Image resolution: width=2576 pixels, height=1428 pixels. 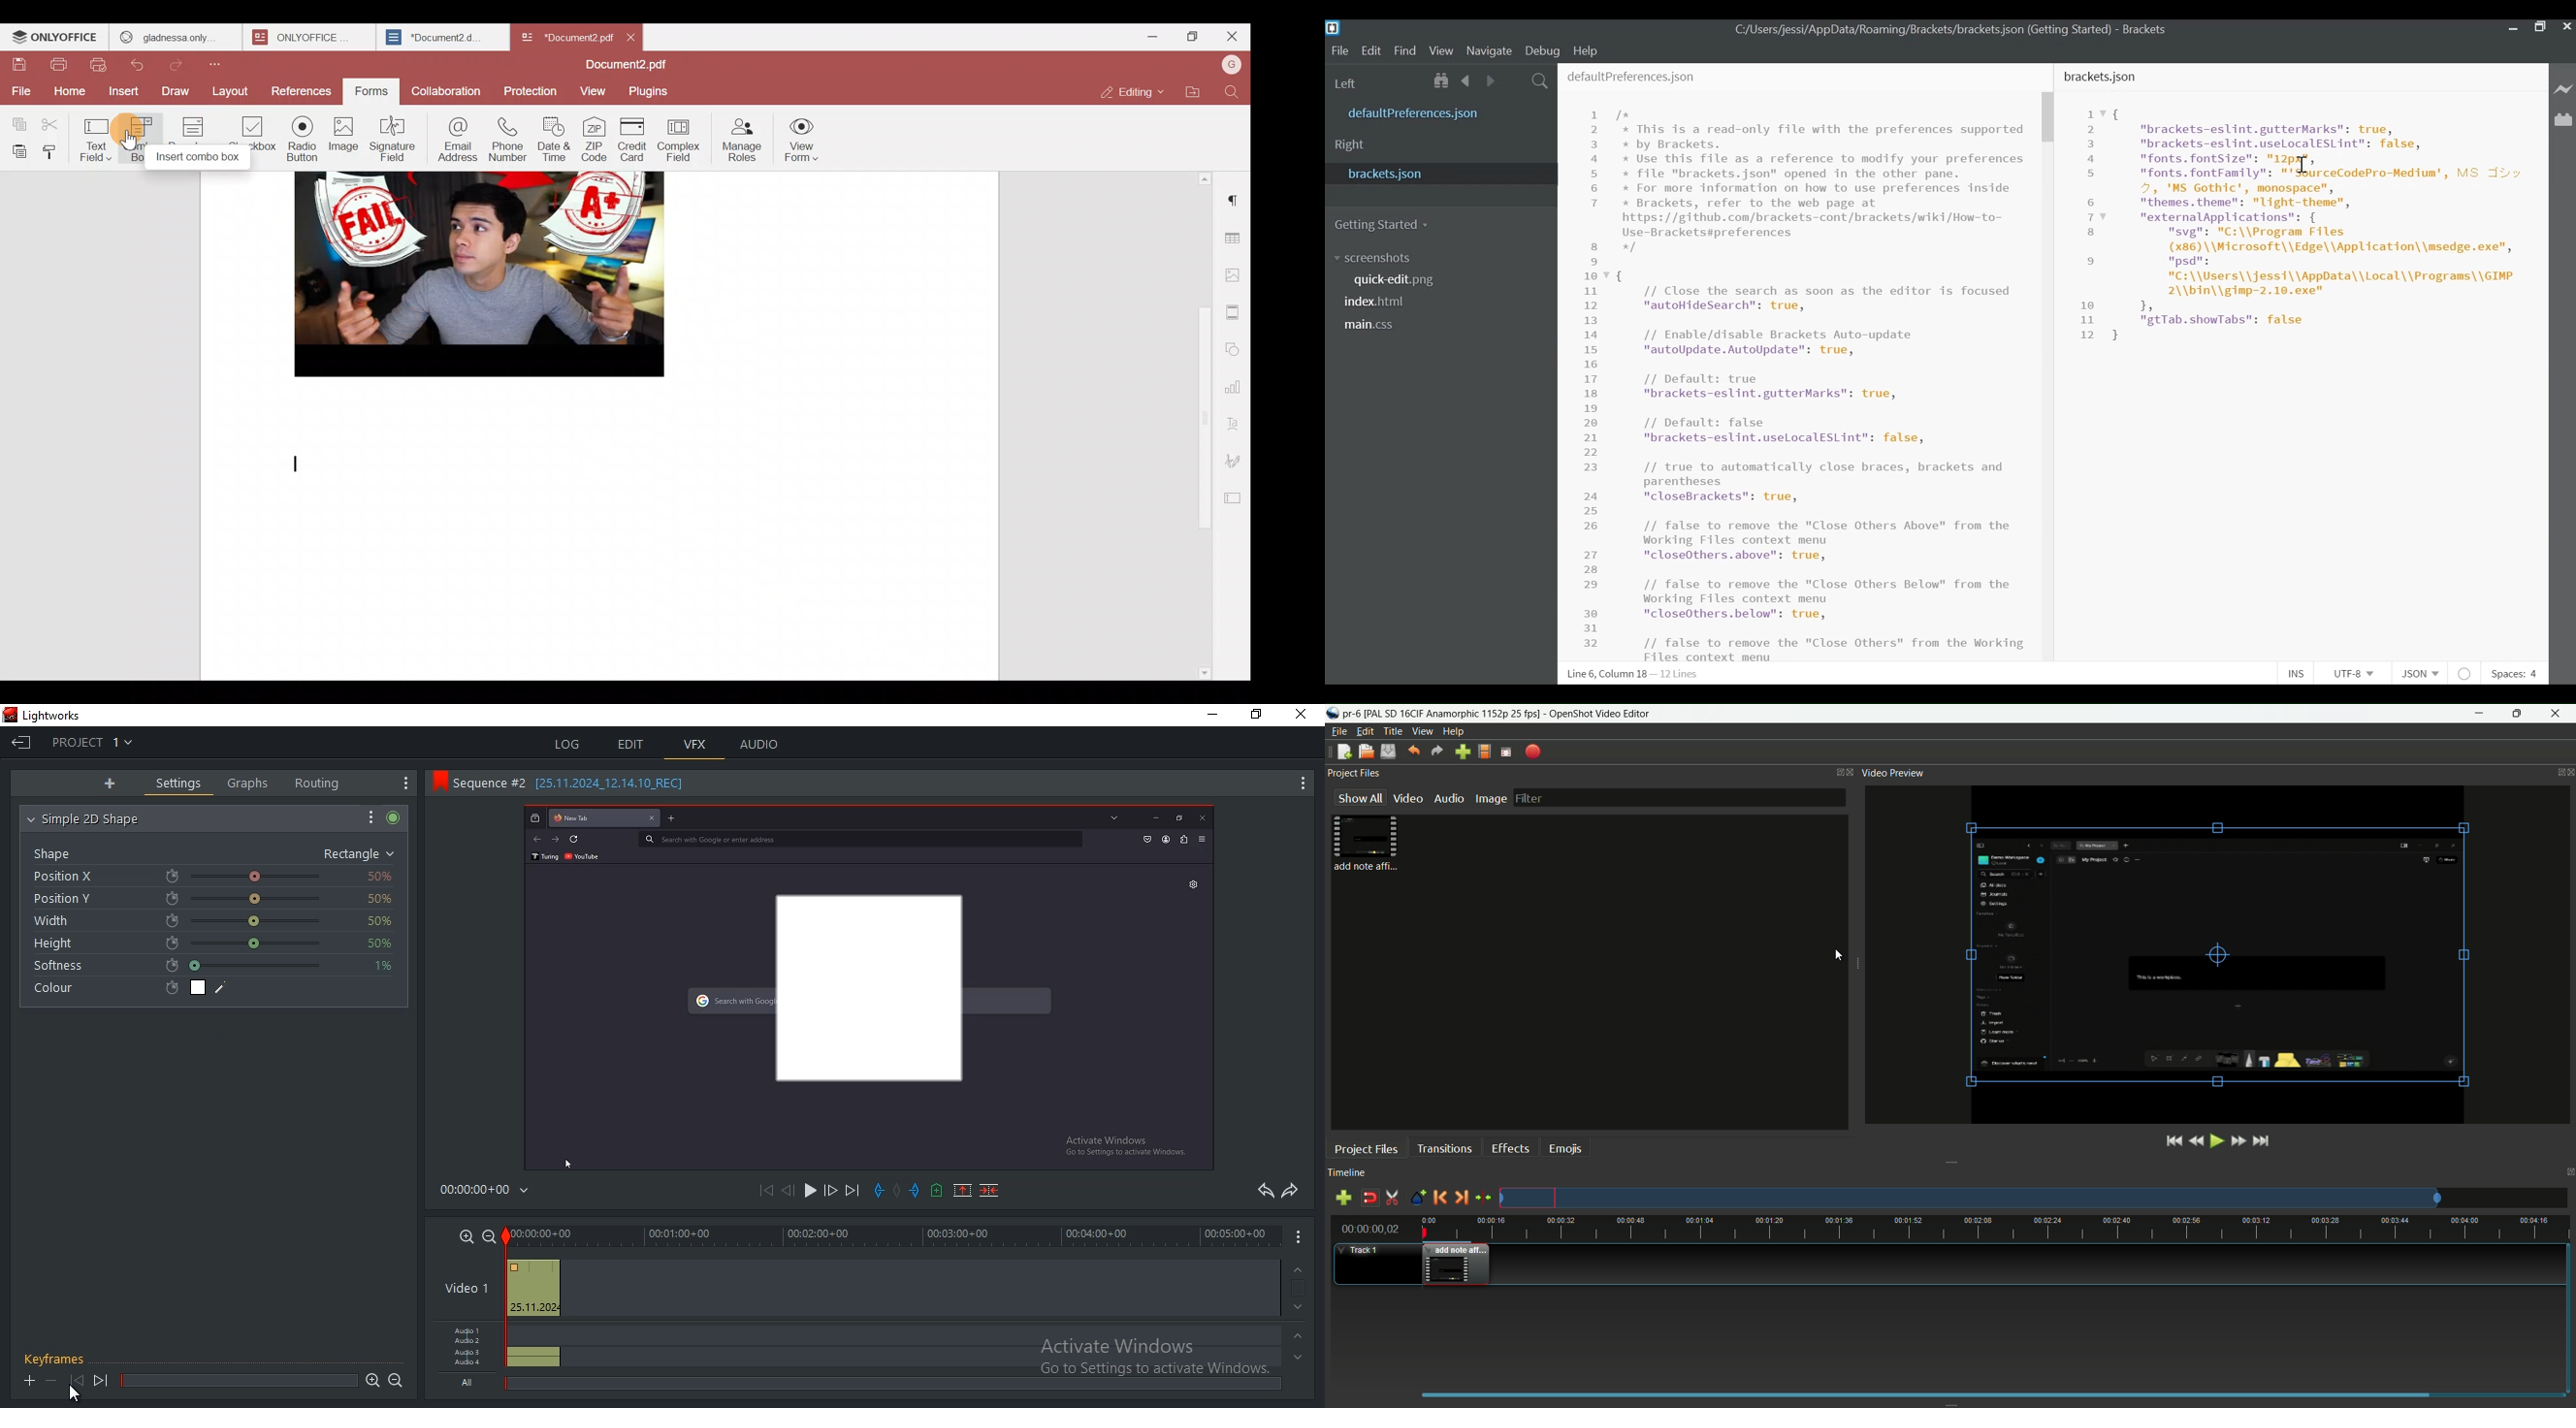 I want to click on Draw, so click(x=177, y=92).